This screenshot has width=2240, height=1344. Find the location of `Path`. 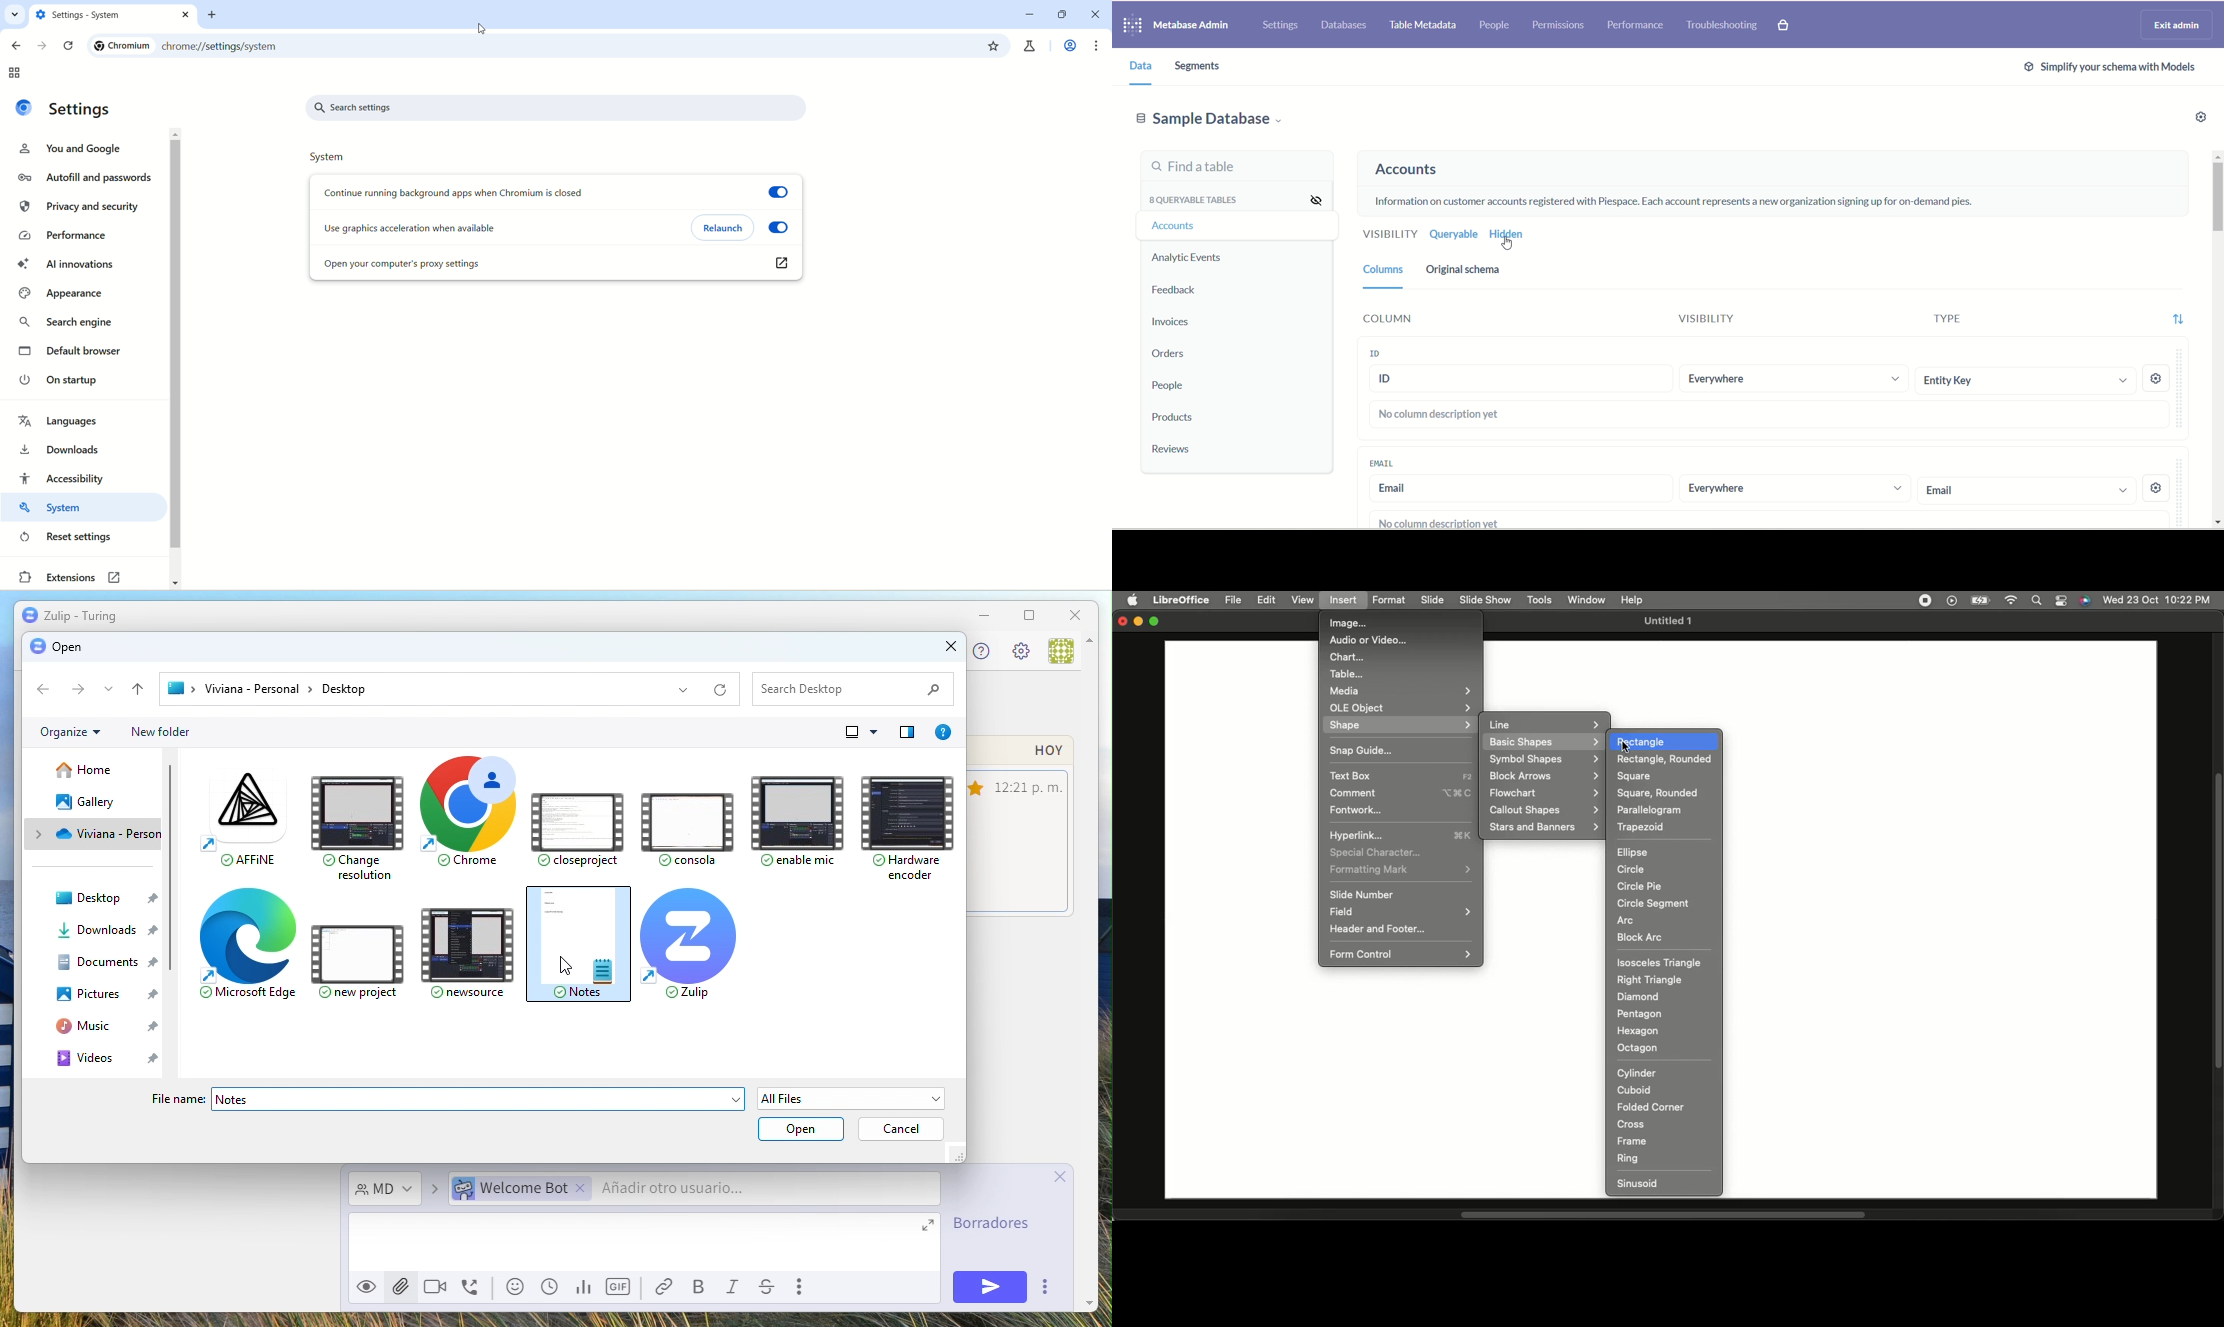

Path is located at coordinates (453, 688).